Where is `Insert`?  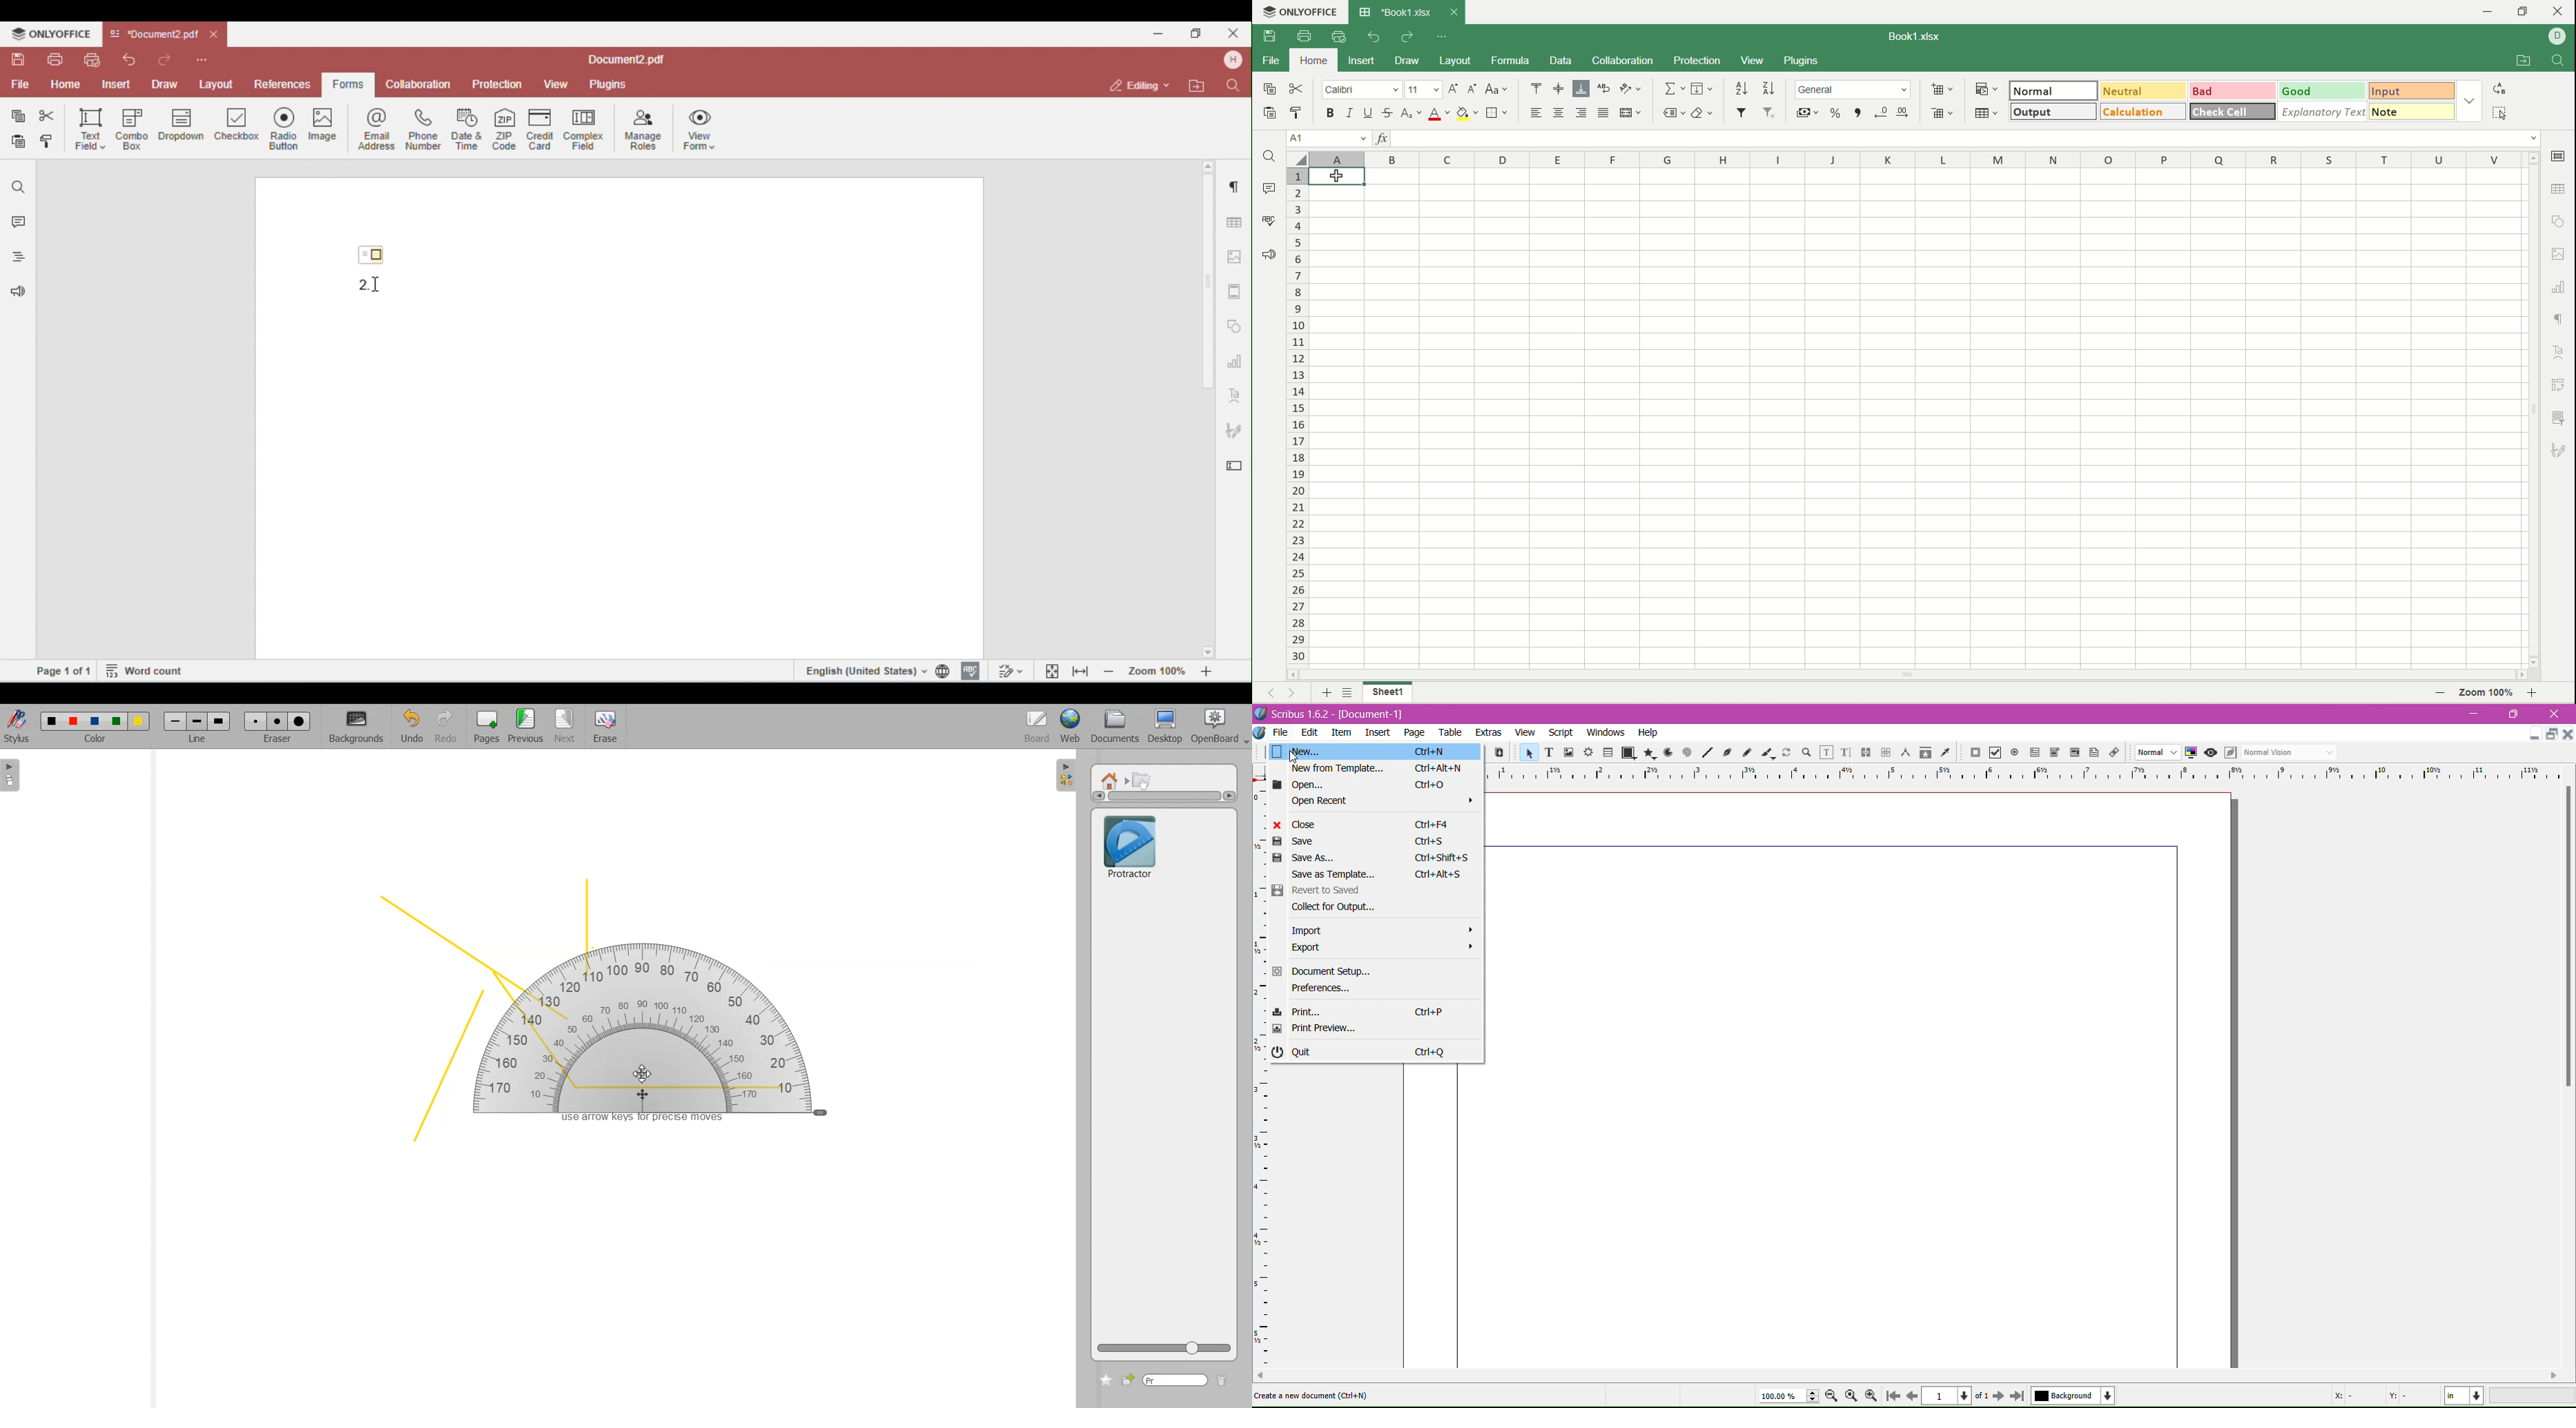
Insert is located at coordinates (1378, 734).